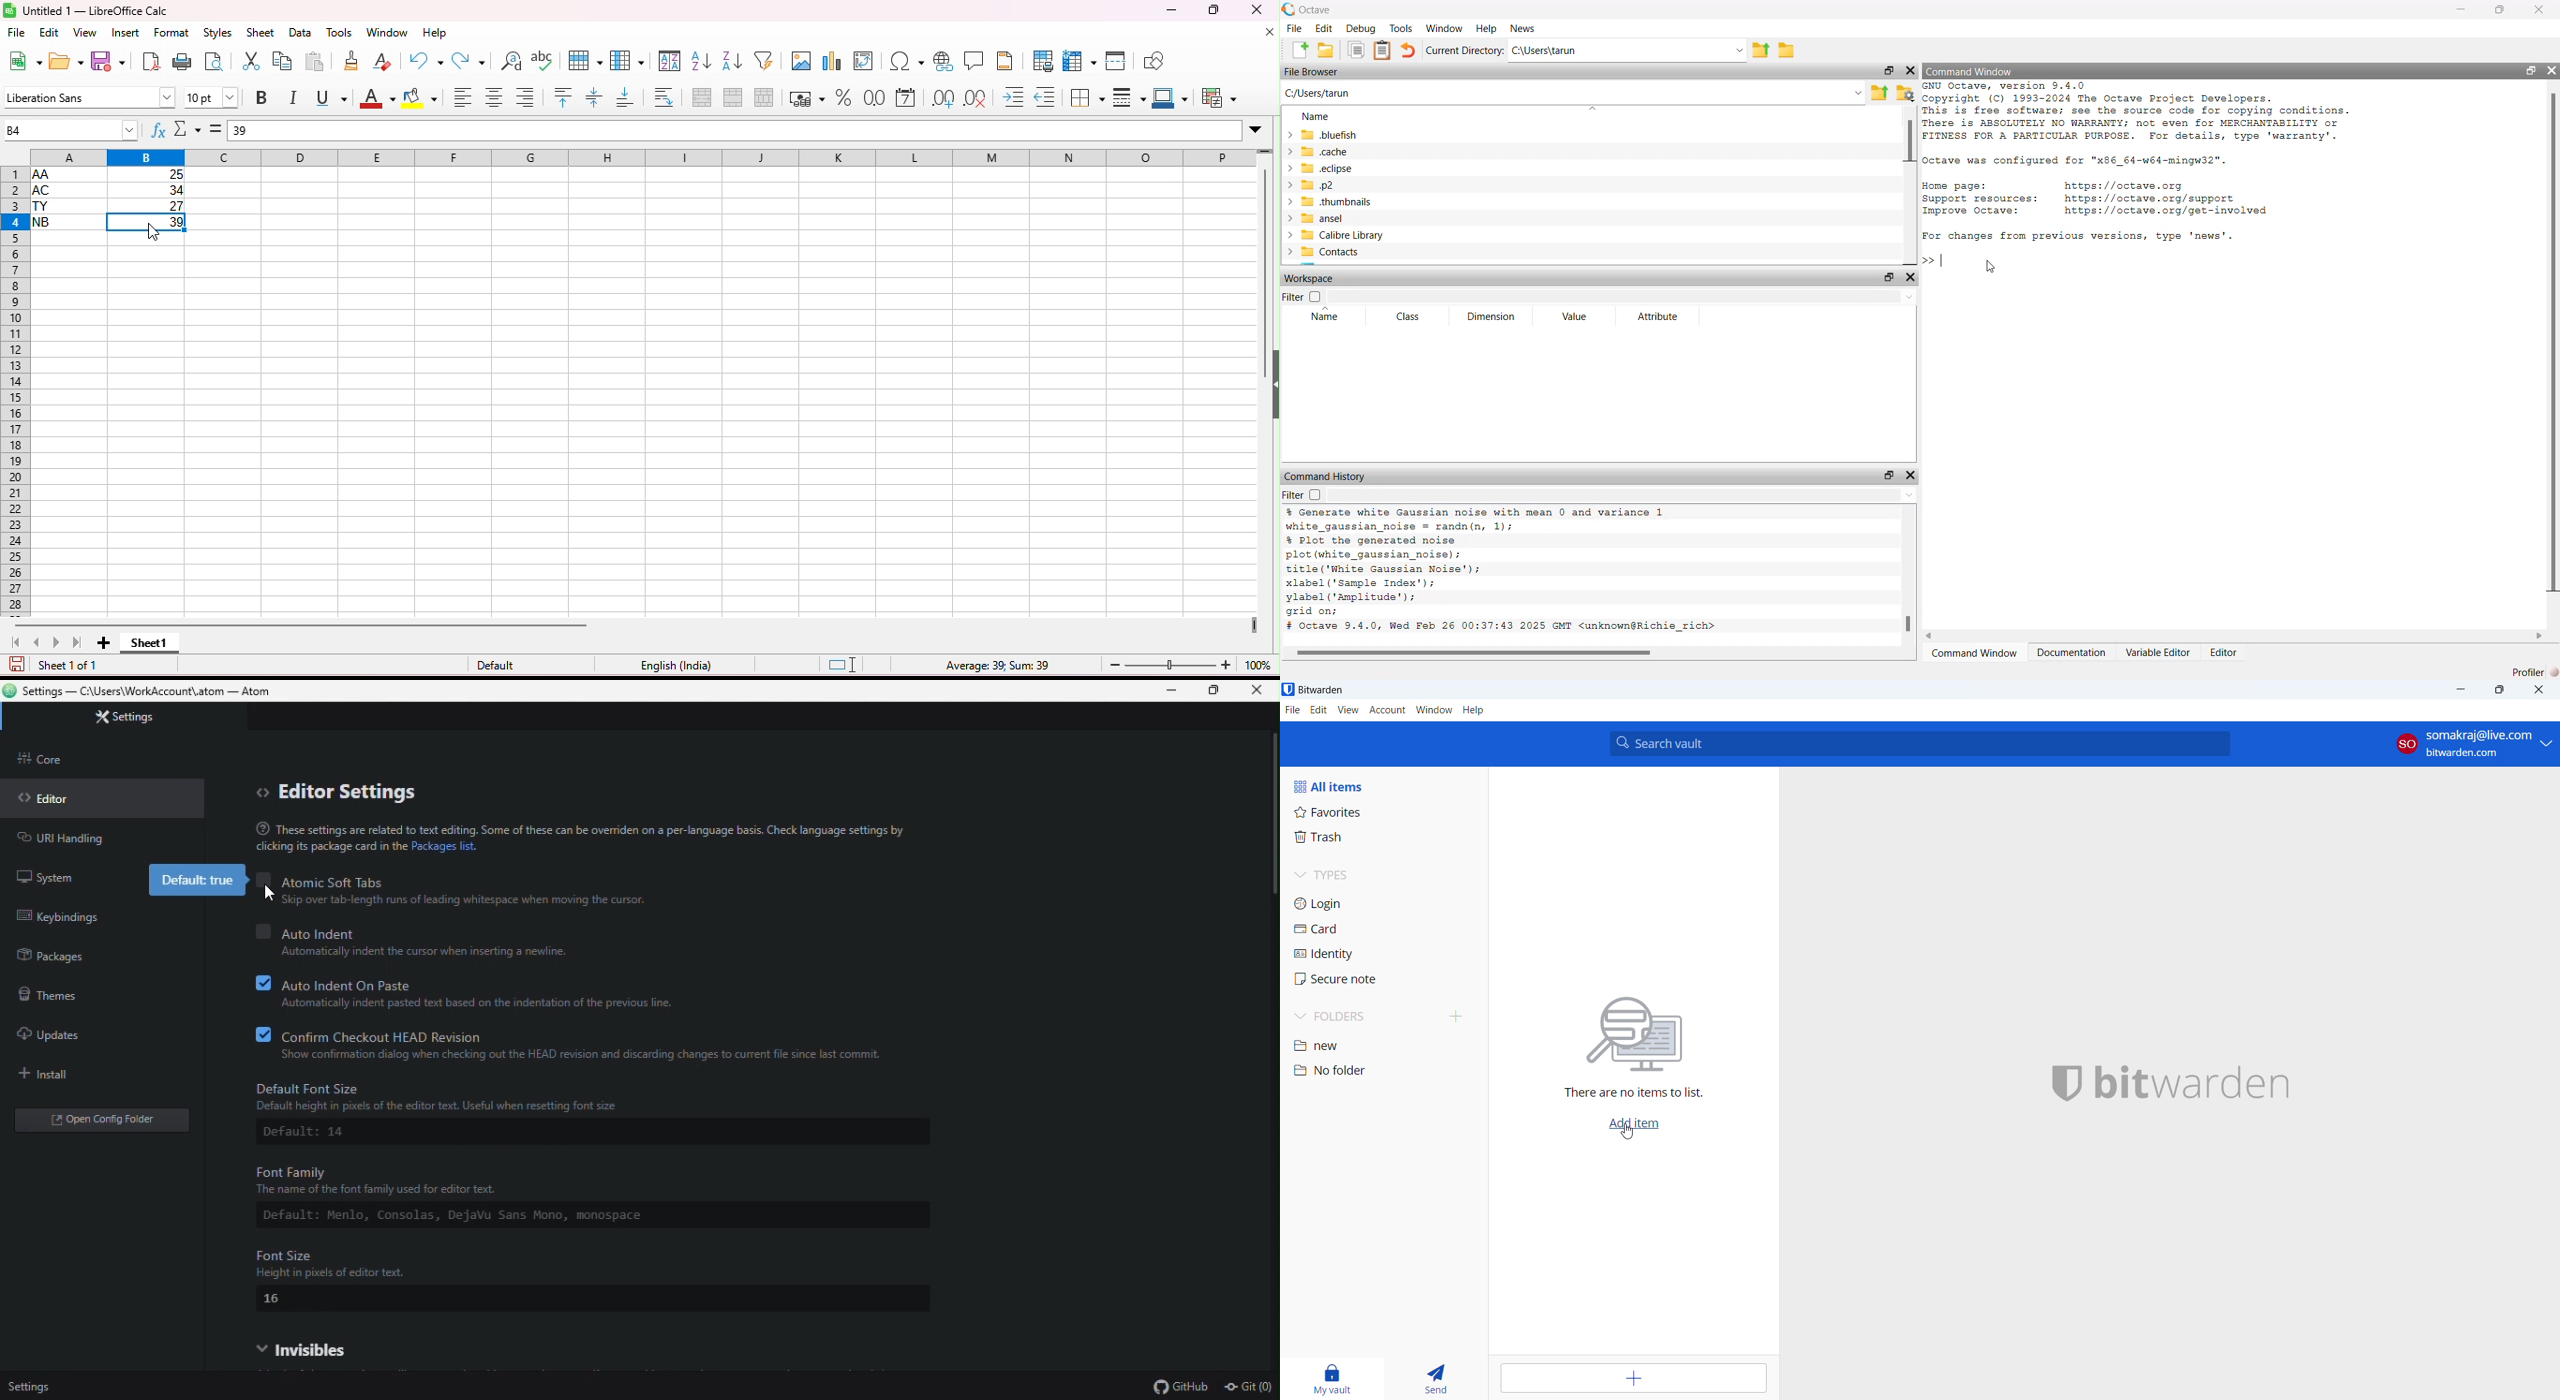  I want to click on drop down, so click(1258, 128).